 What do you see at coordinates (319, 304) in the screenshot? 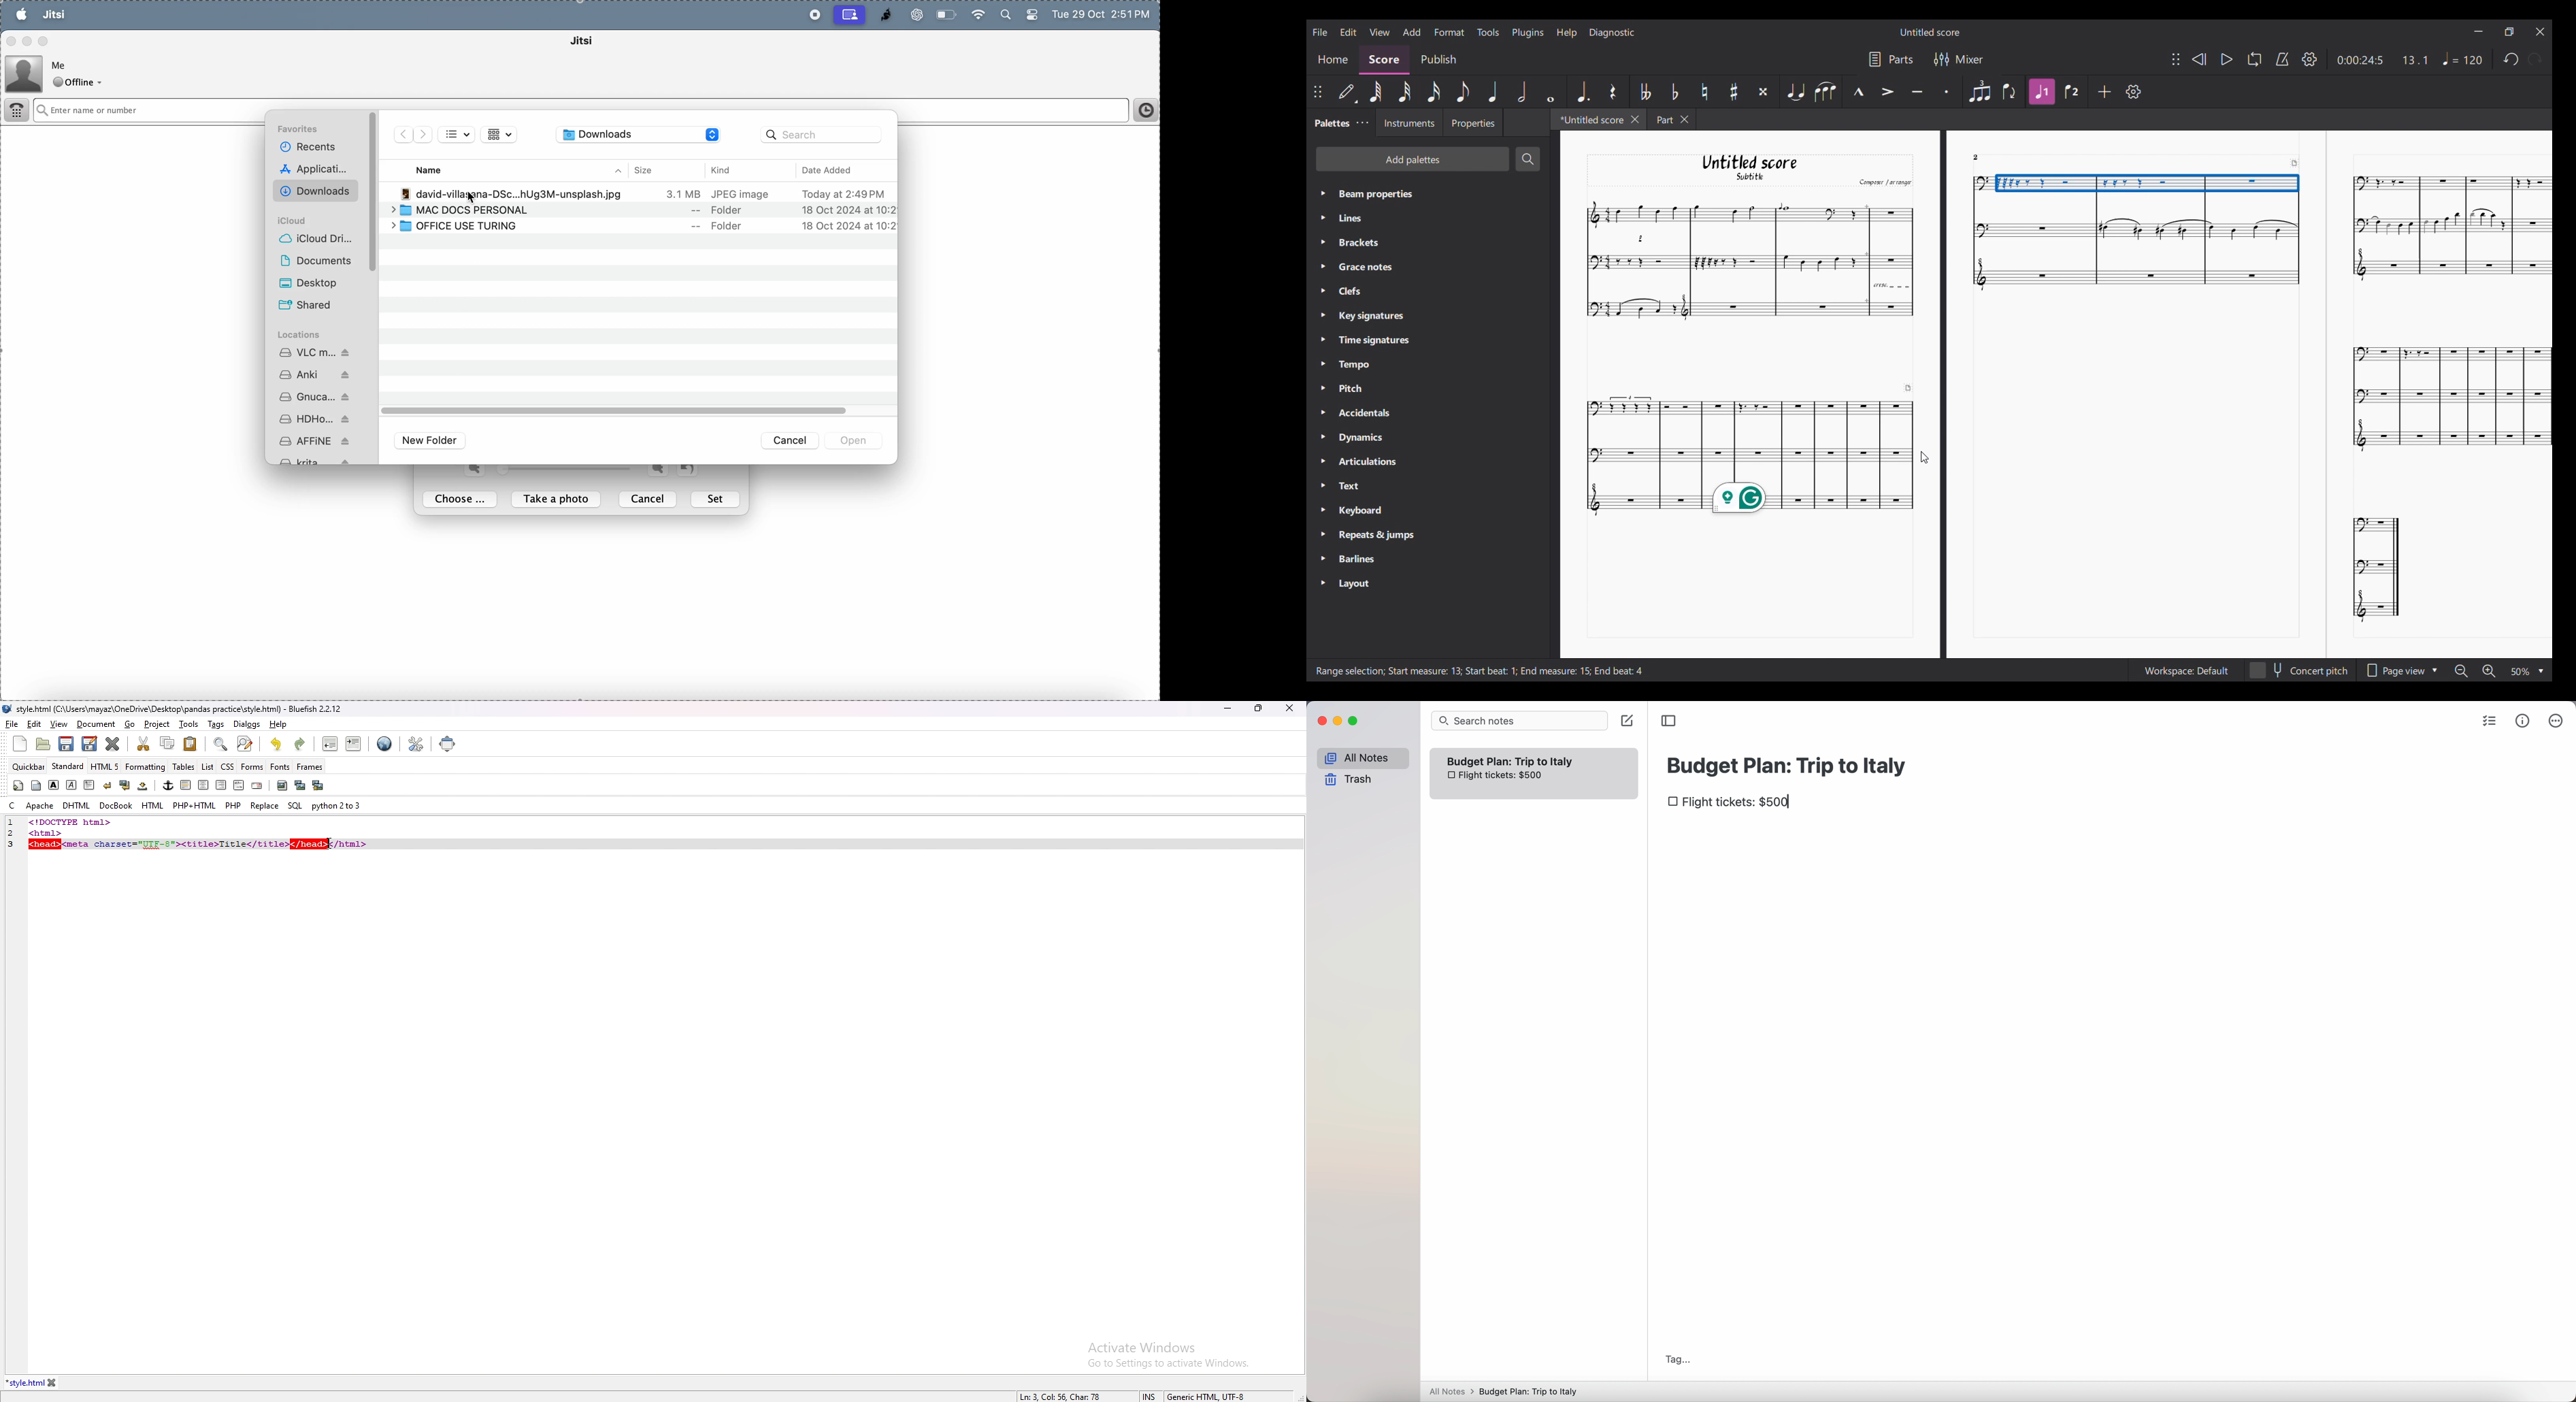
I see `shared` at bounding box center [319, 304].